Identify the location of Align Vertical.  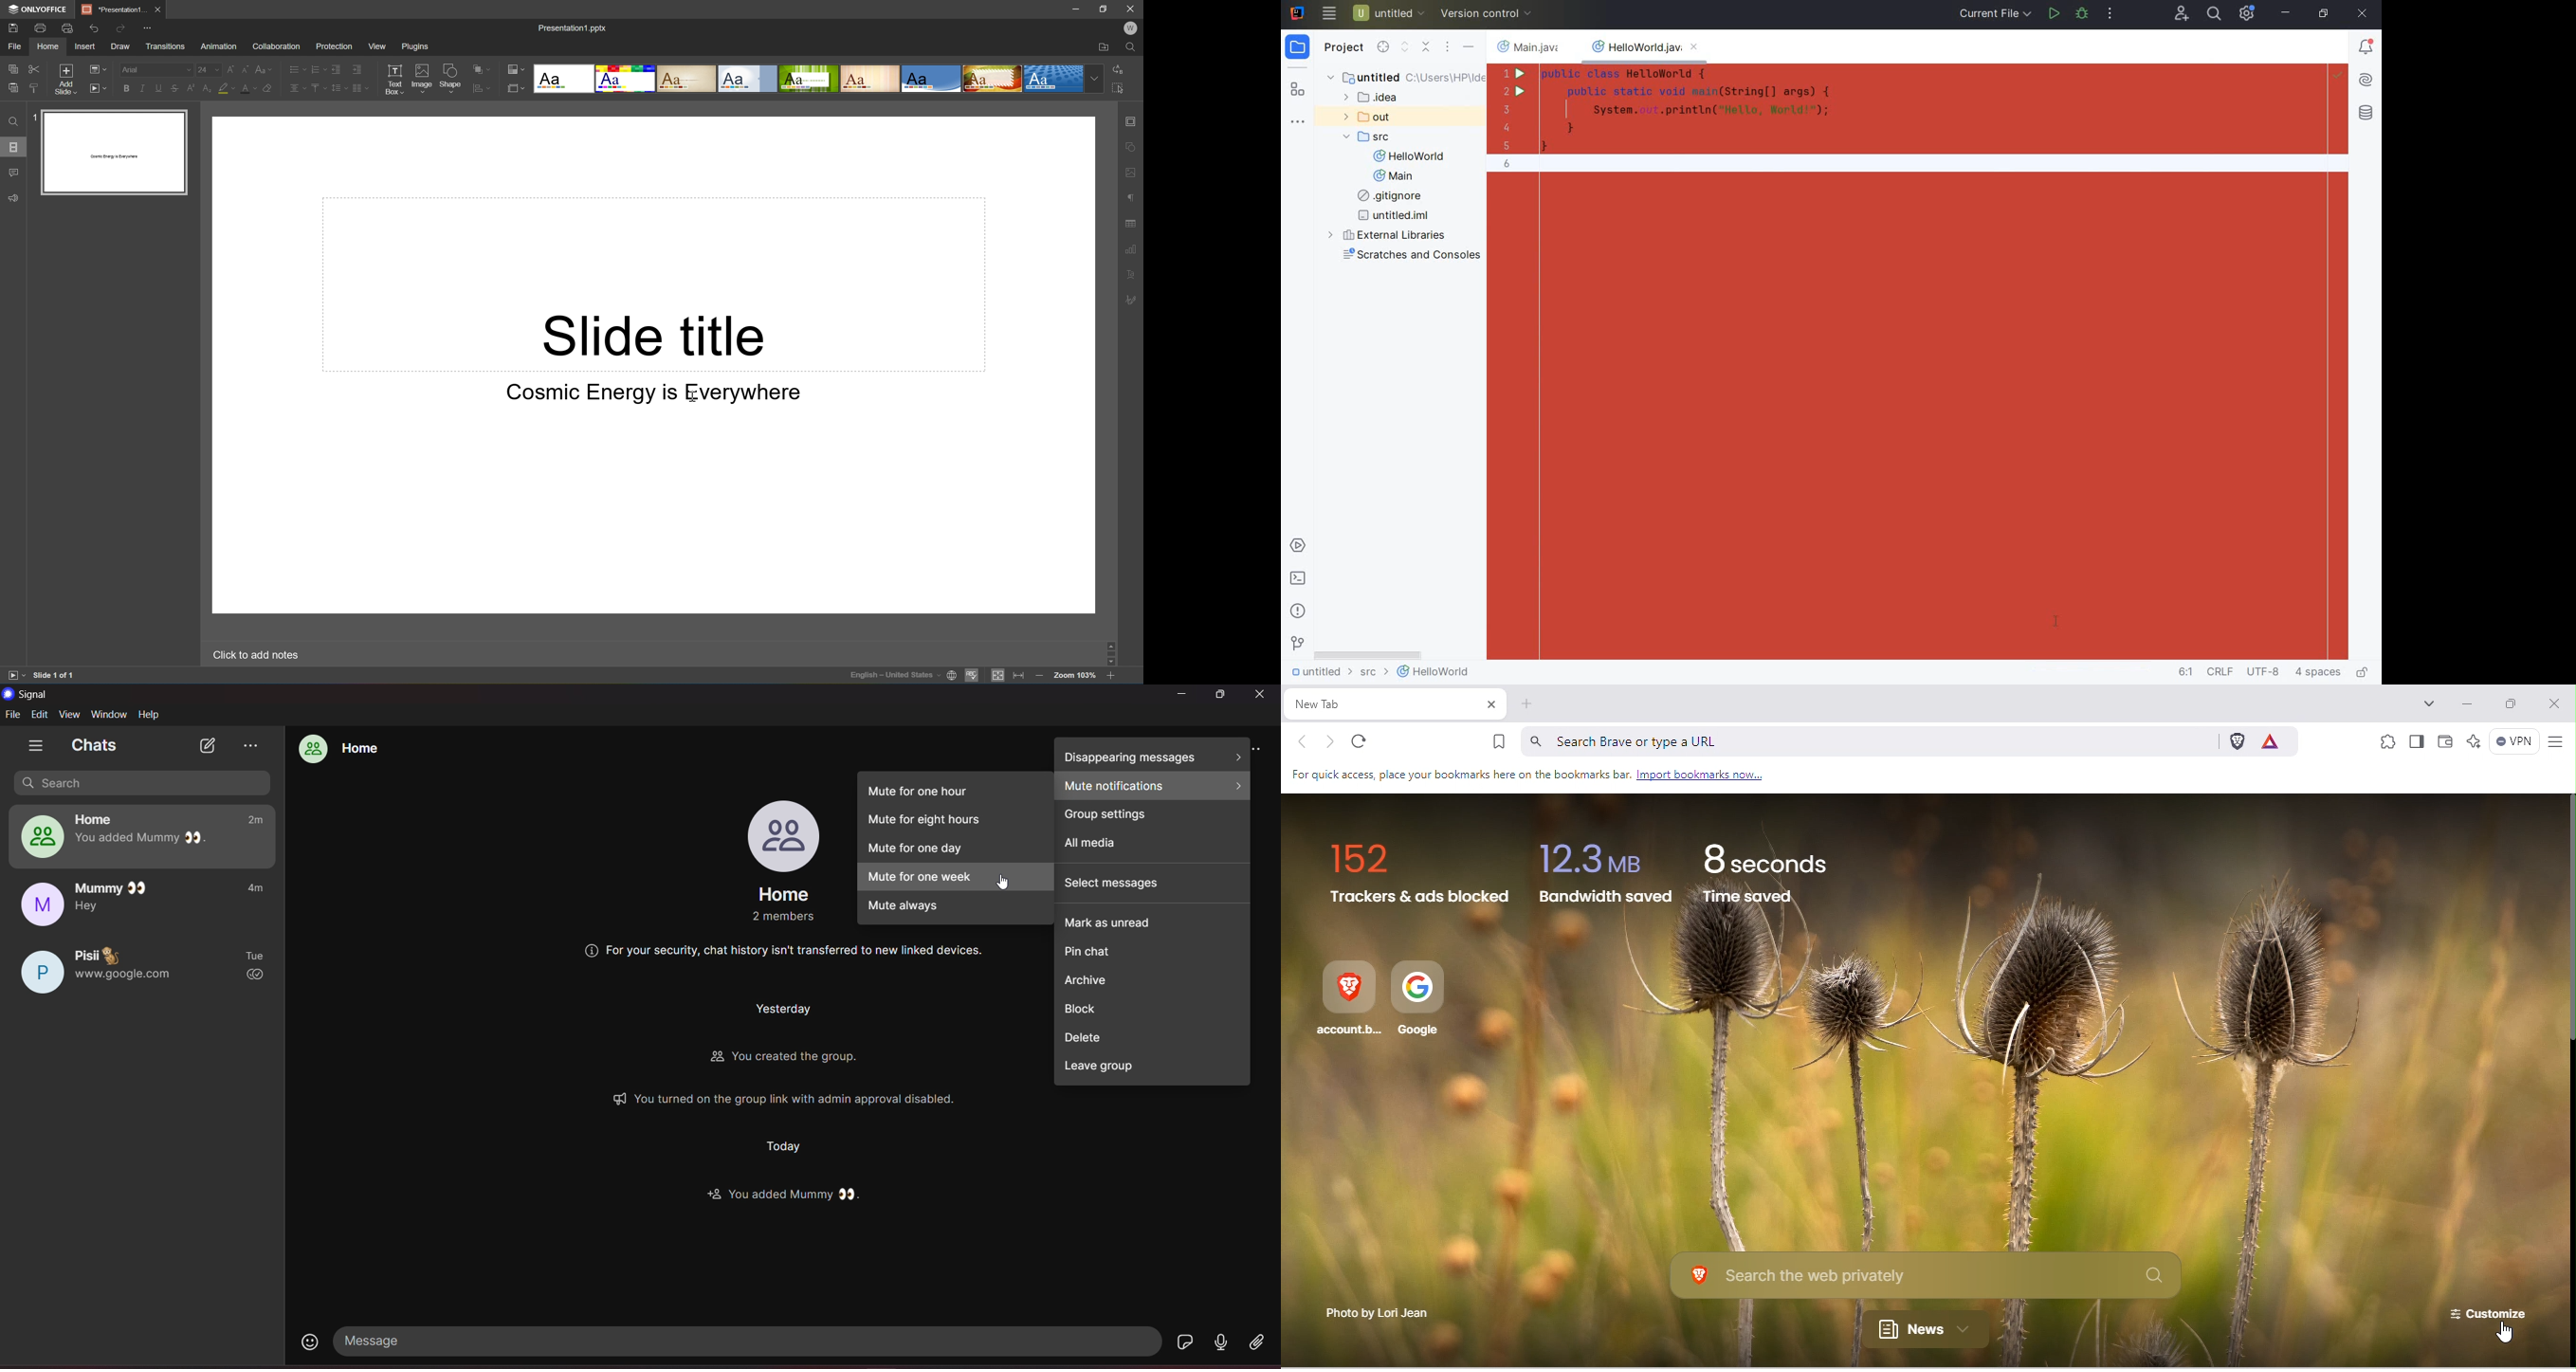
(317, 88).